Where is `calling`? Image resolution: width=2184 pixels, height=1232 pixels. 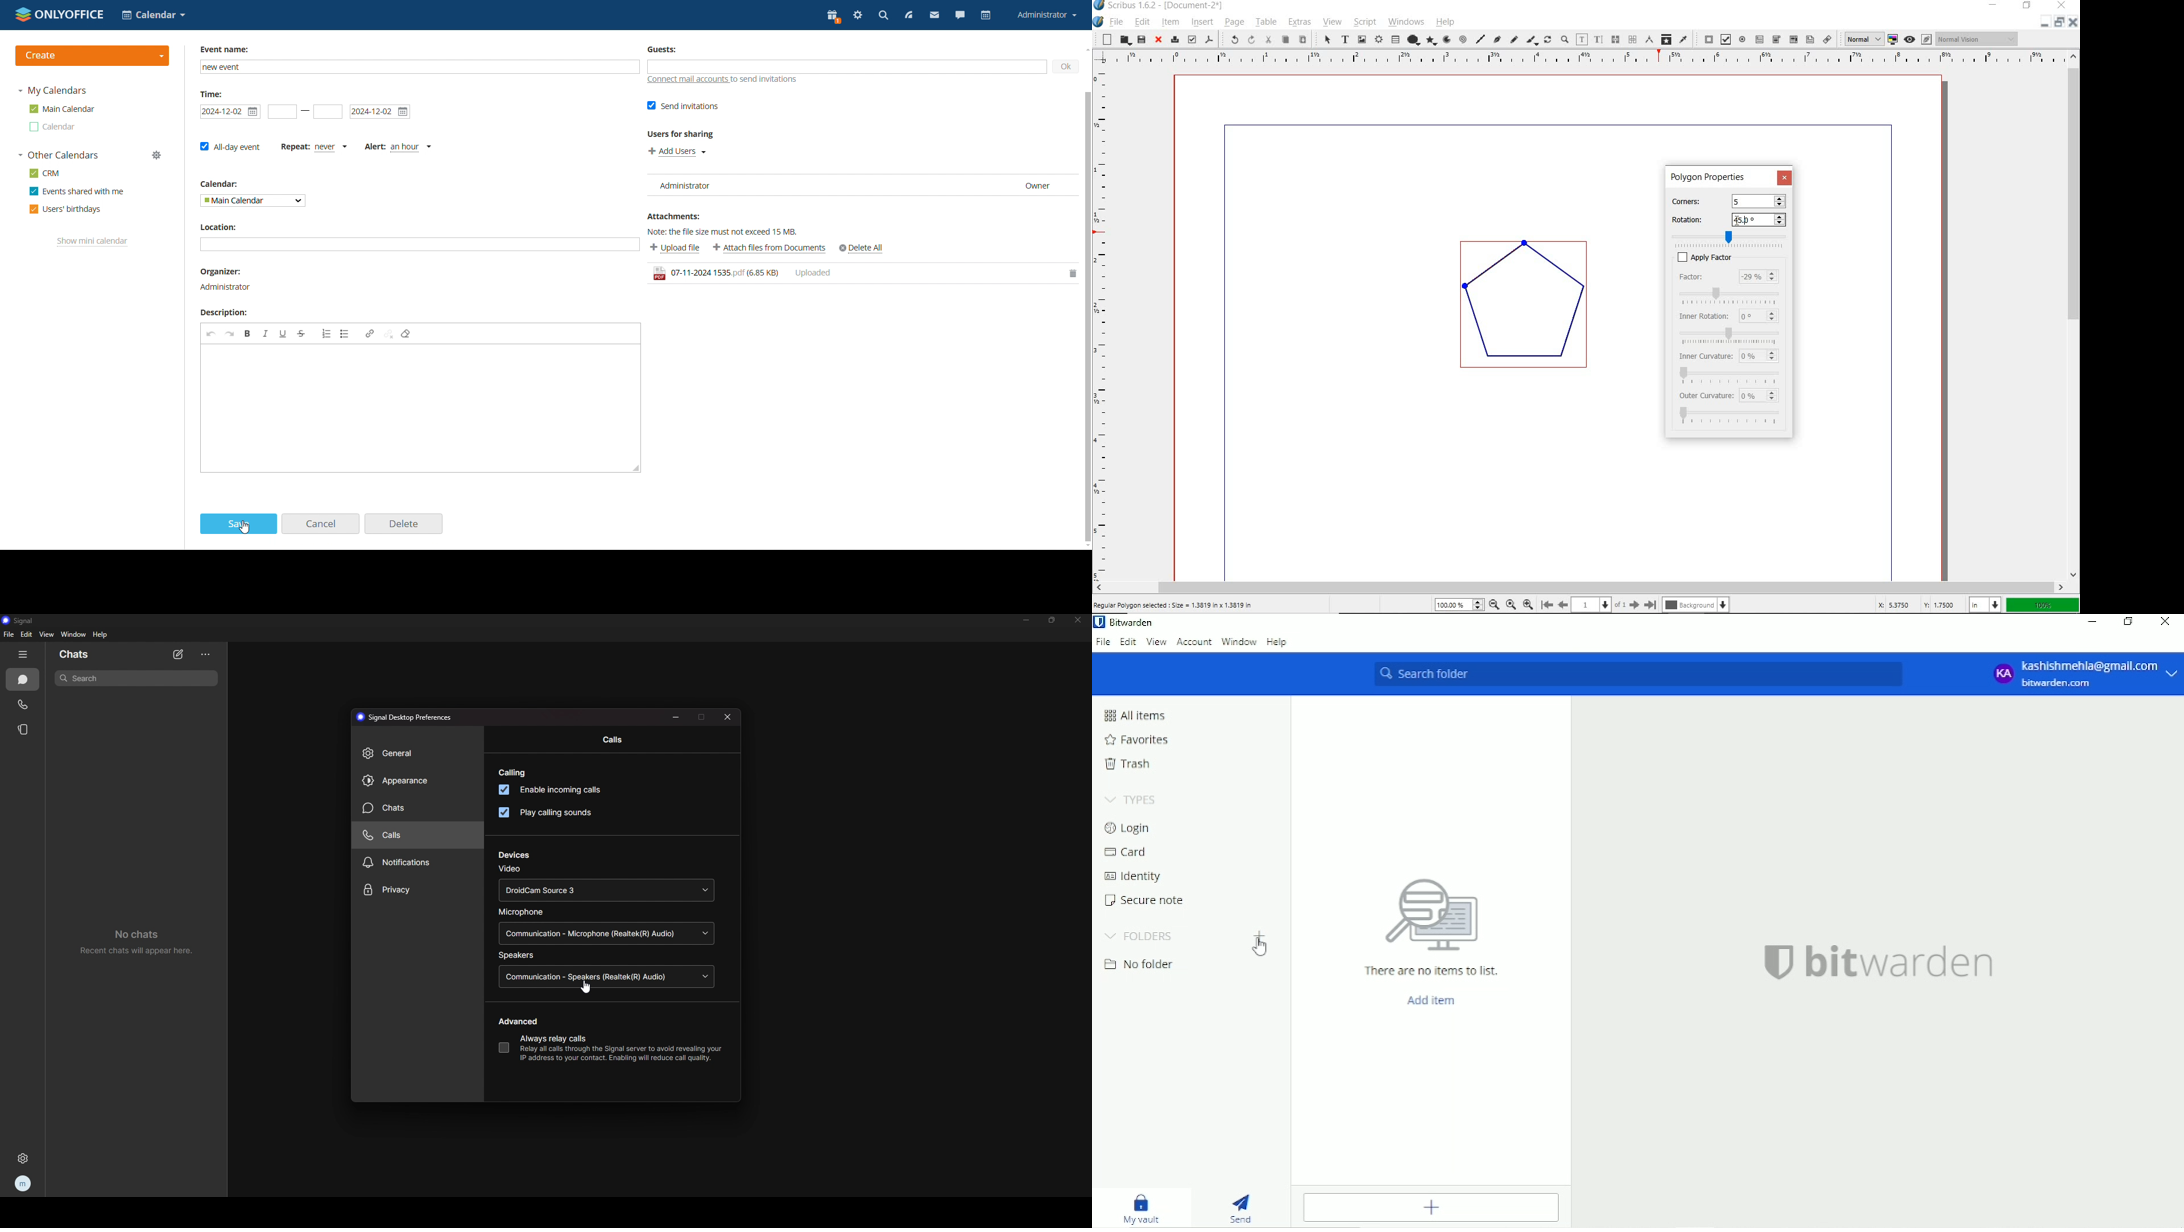 calling is located at coordinates (512, 773).